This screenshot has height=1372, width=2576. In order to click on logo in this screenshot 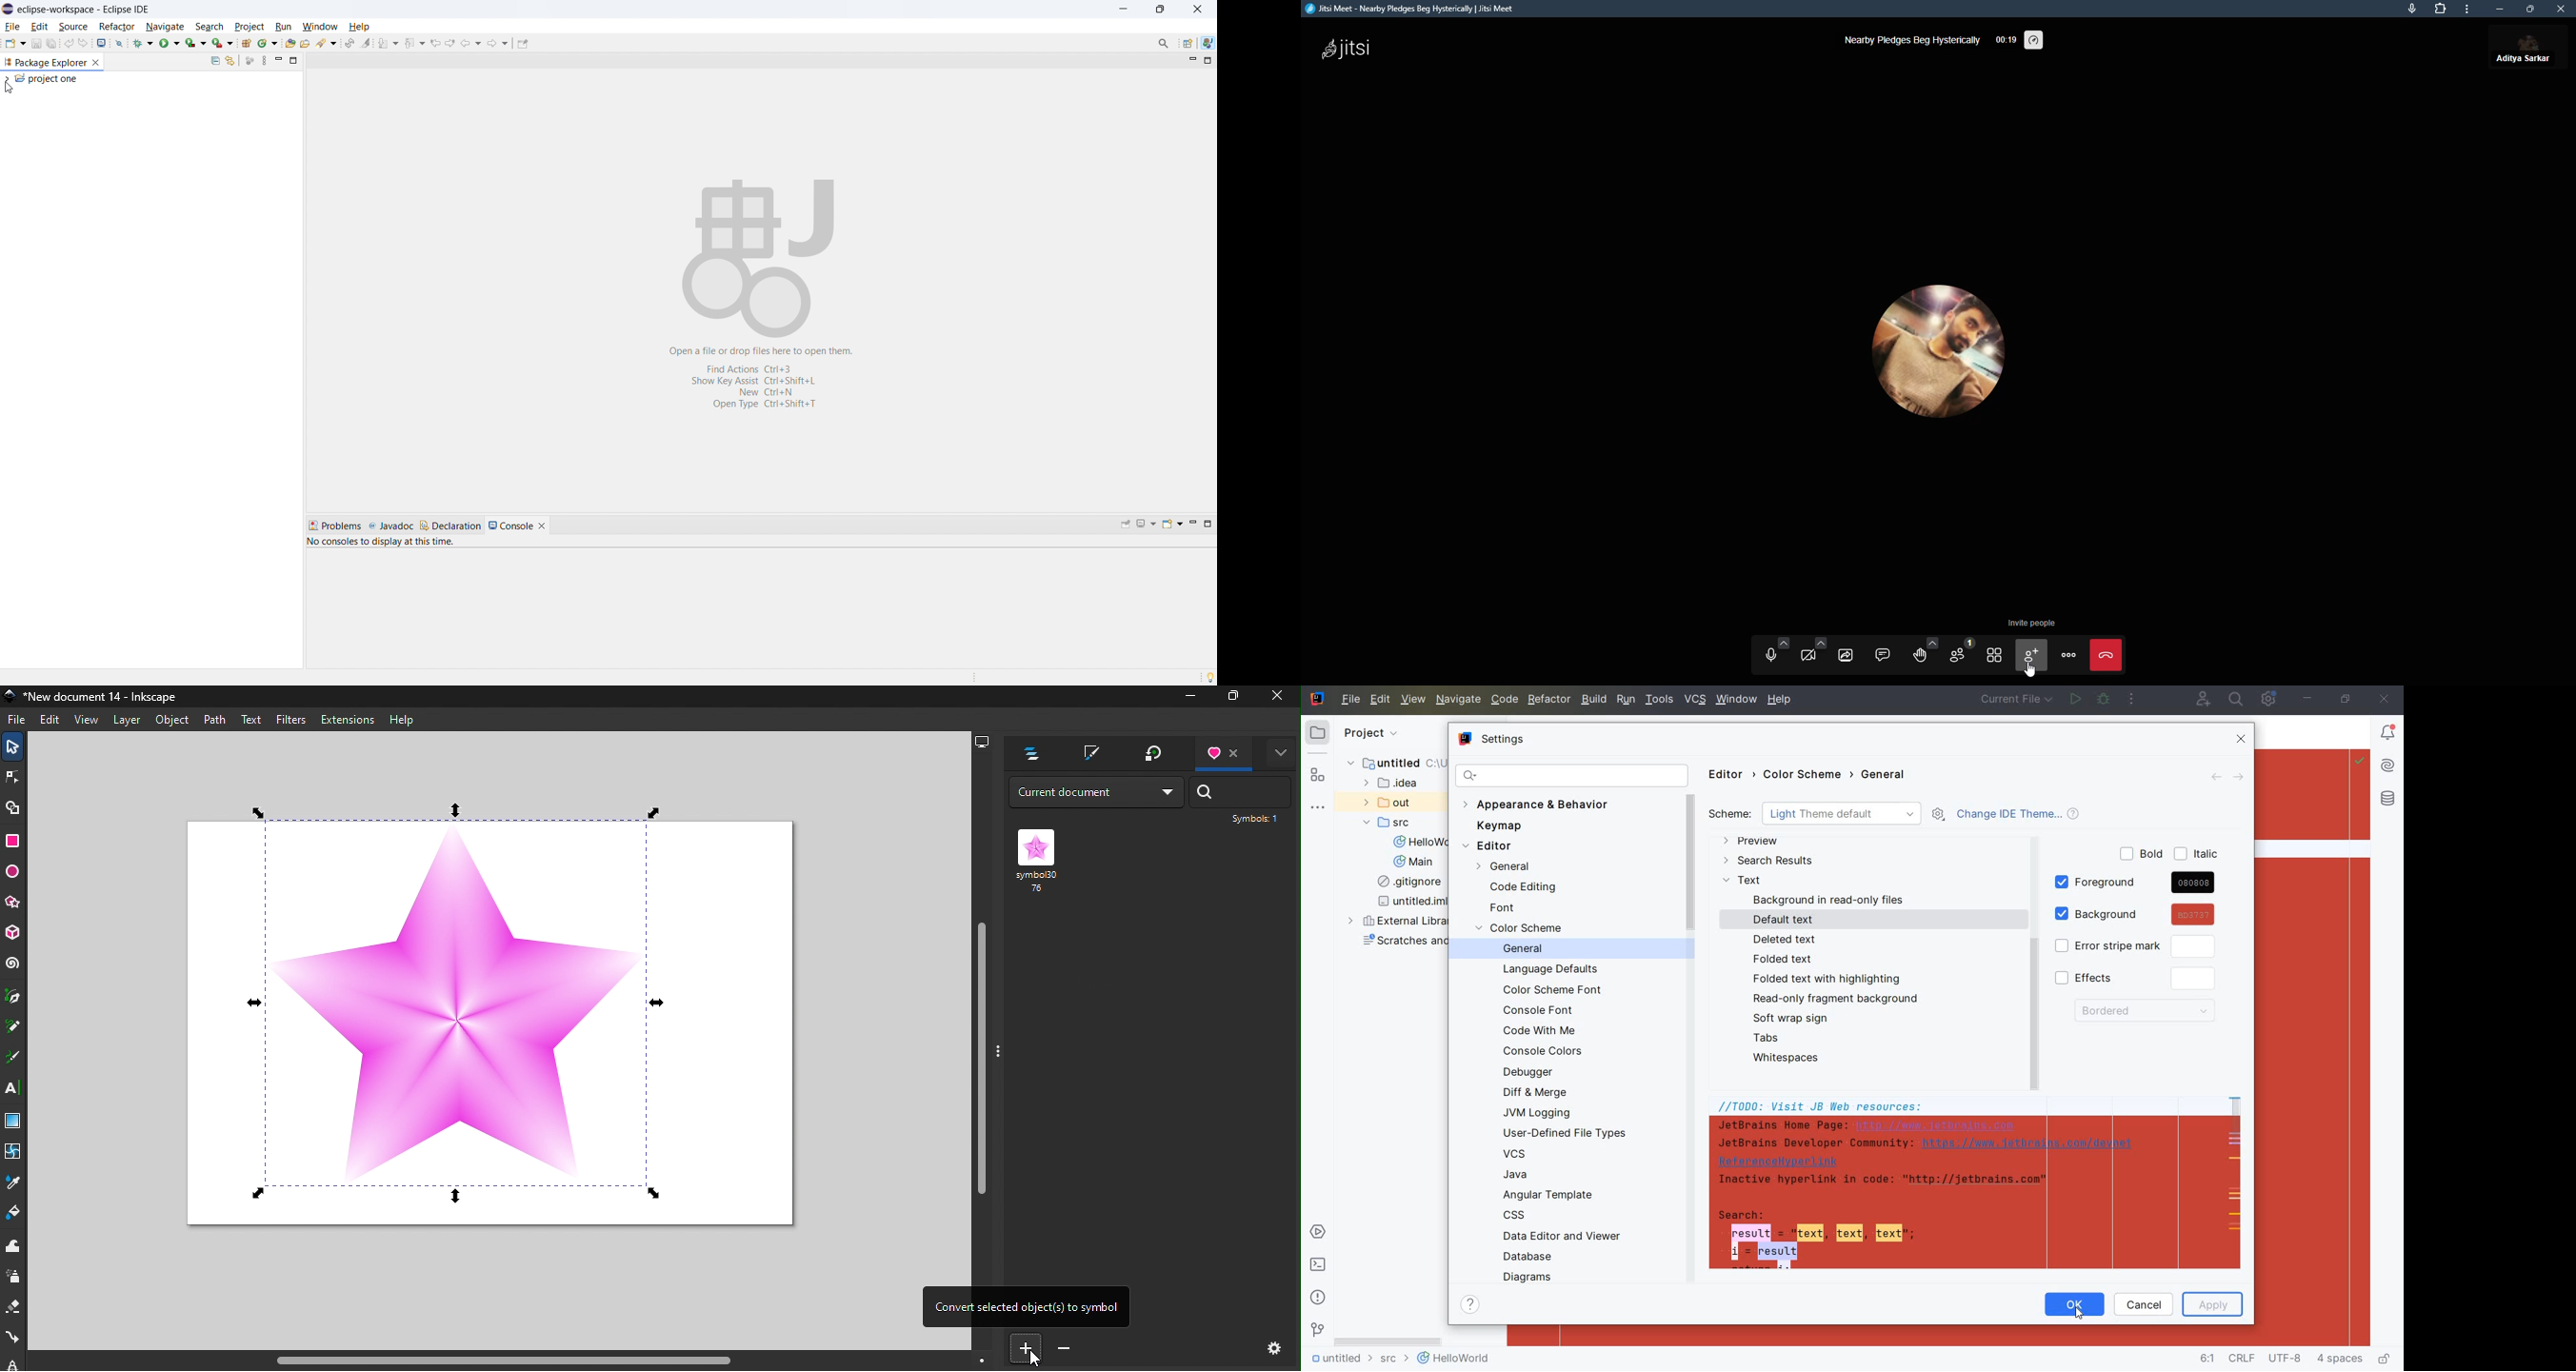, I will do `click(8, 9)`.